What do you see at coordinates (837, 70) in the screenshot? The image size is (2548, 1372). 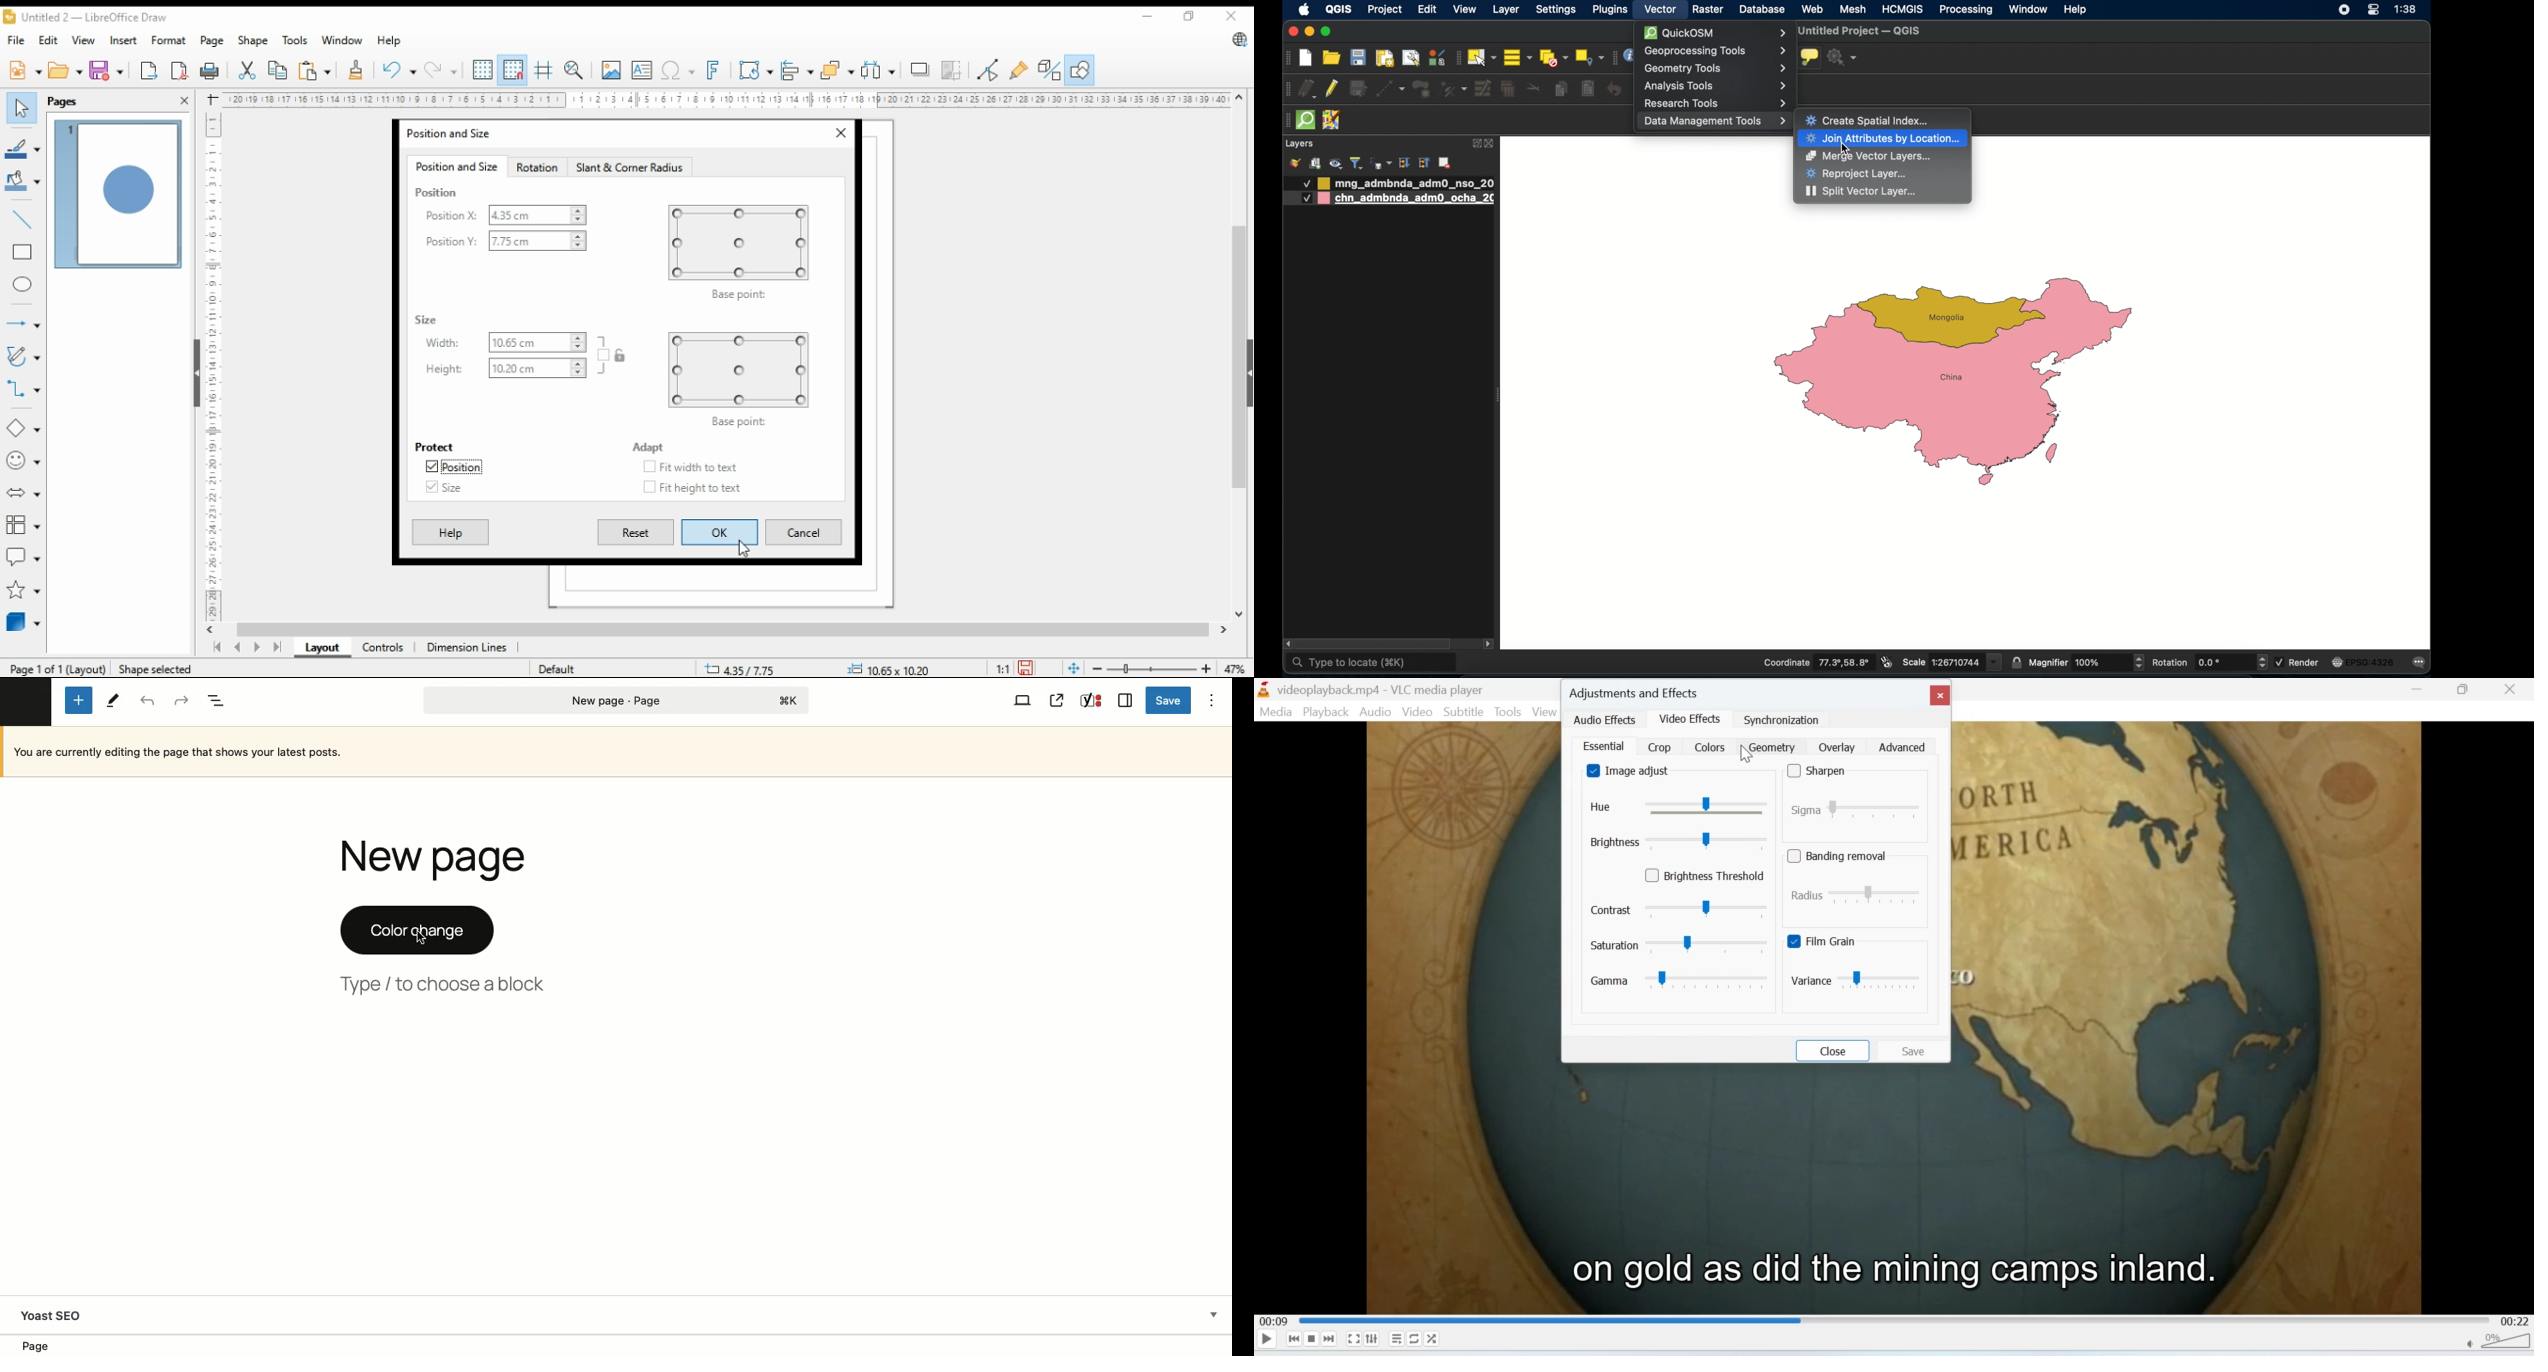 I see `arrange` at bounding box center [837, 70].